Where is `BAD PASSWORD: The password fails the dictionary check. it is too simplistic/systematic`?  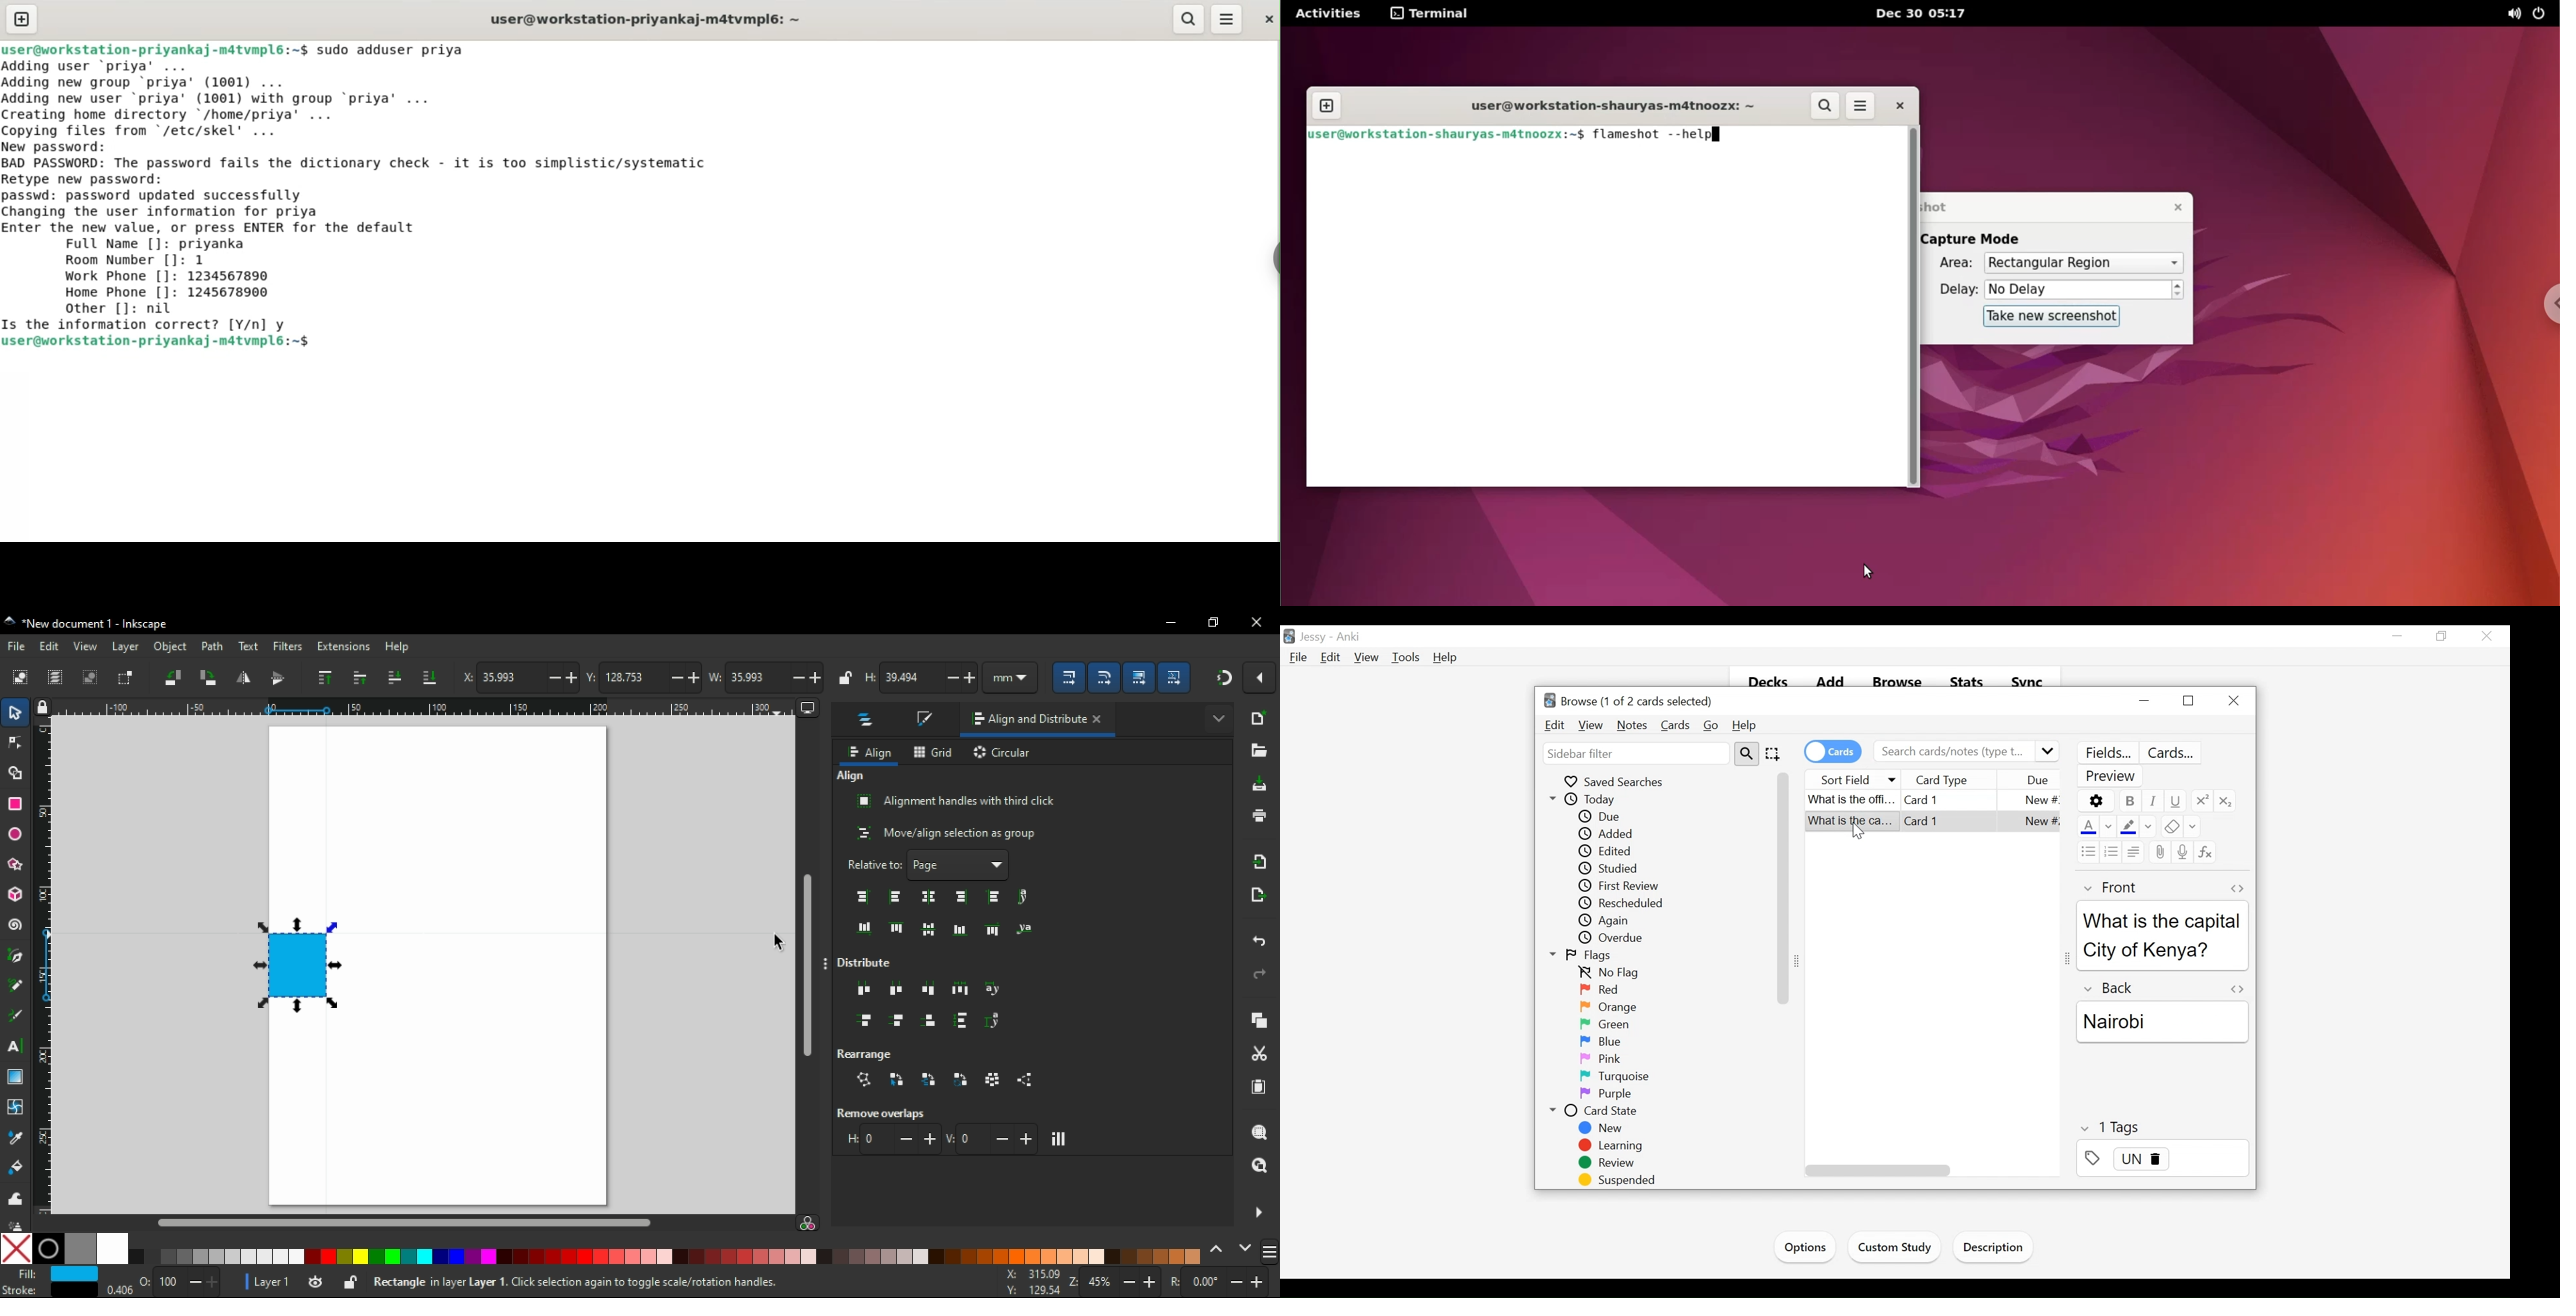 BAD PASSWORD: The password fails the dictionary check. it is too simplistic/systematic is located at coordinates (379, 164).